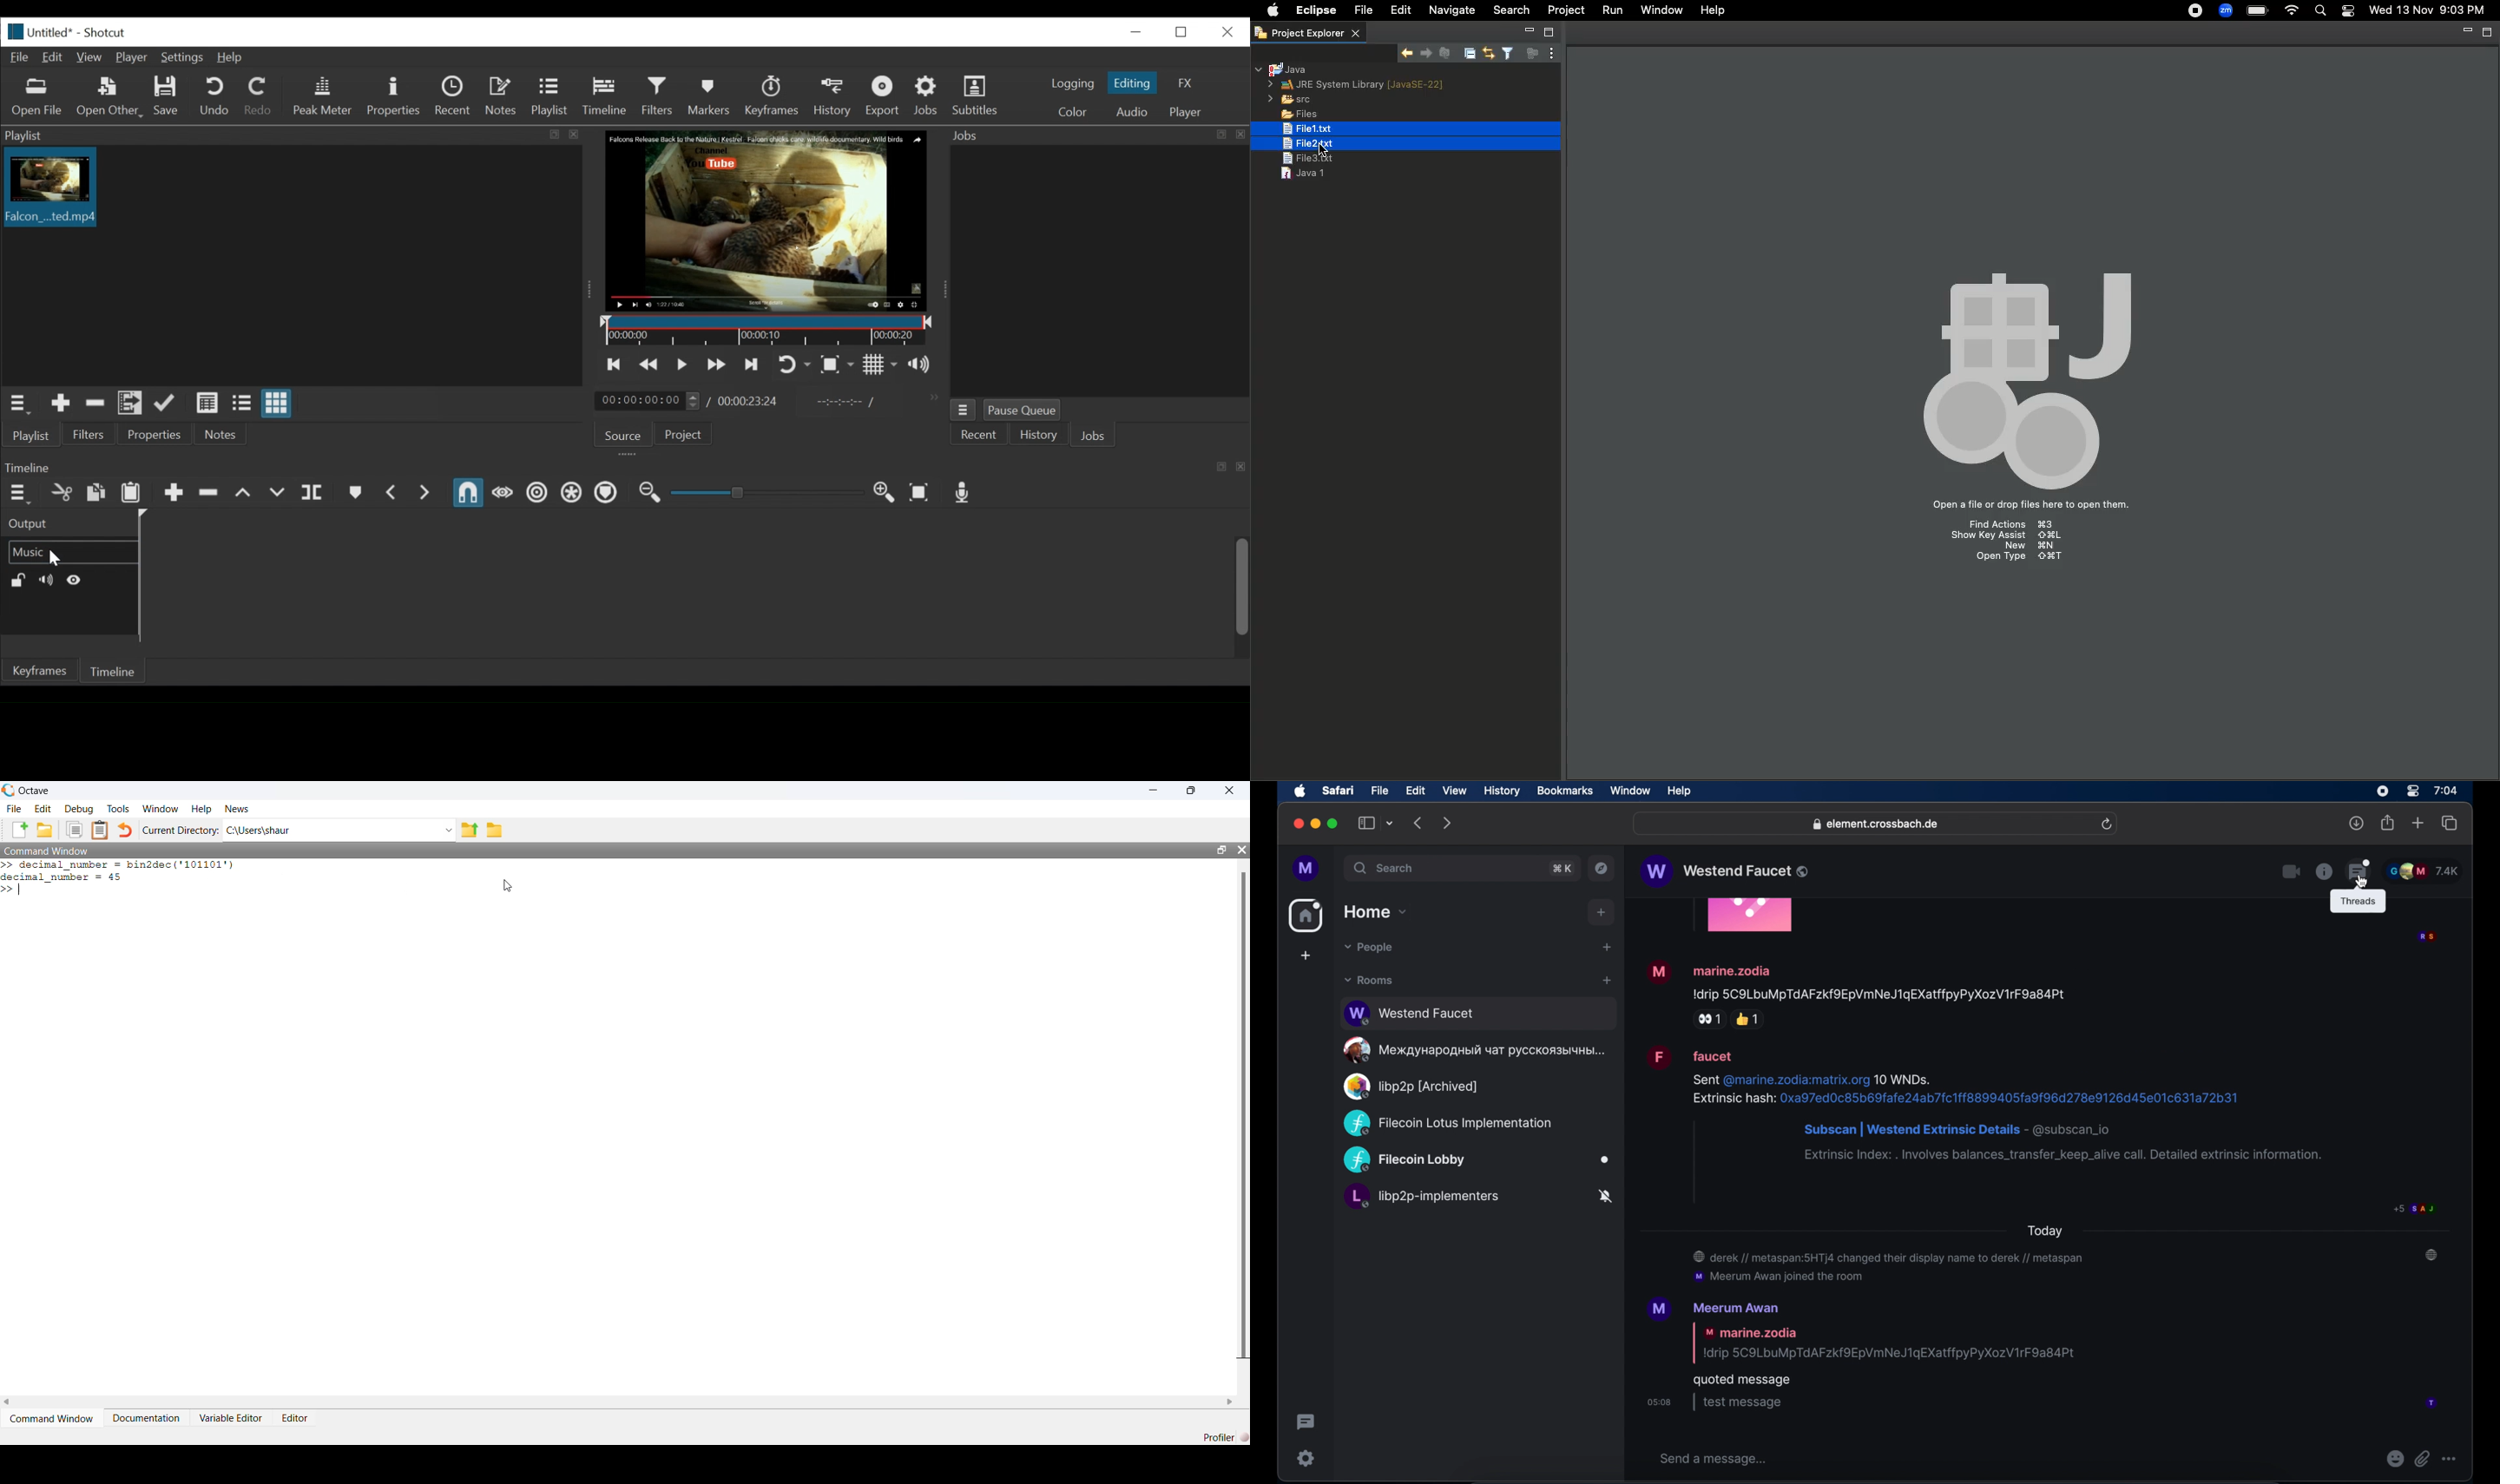 Image resolution: width=2520 pixels, height=1484 pixels. Describe the element at coordinates (61, 524) in the screenshot. I see `Output` at that location.